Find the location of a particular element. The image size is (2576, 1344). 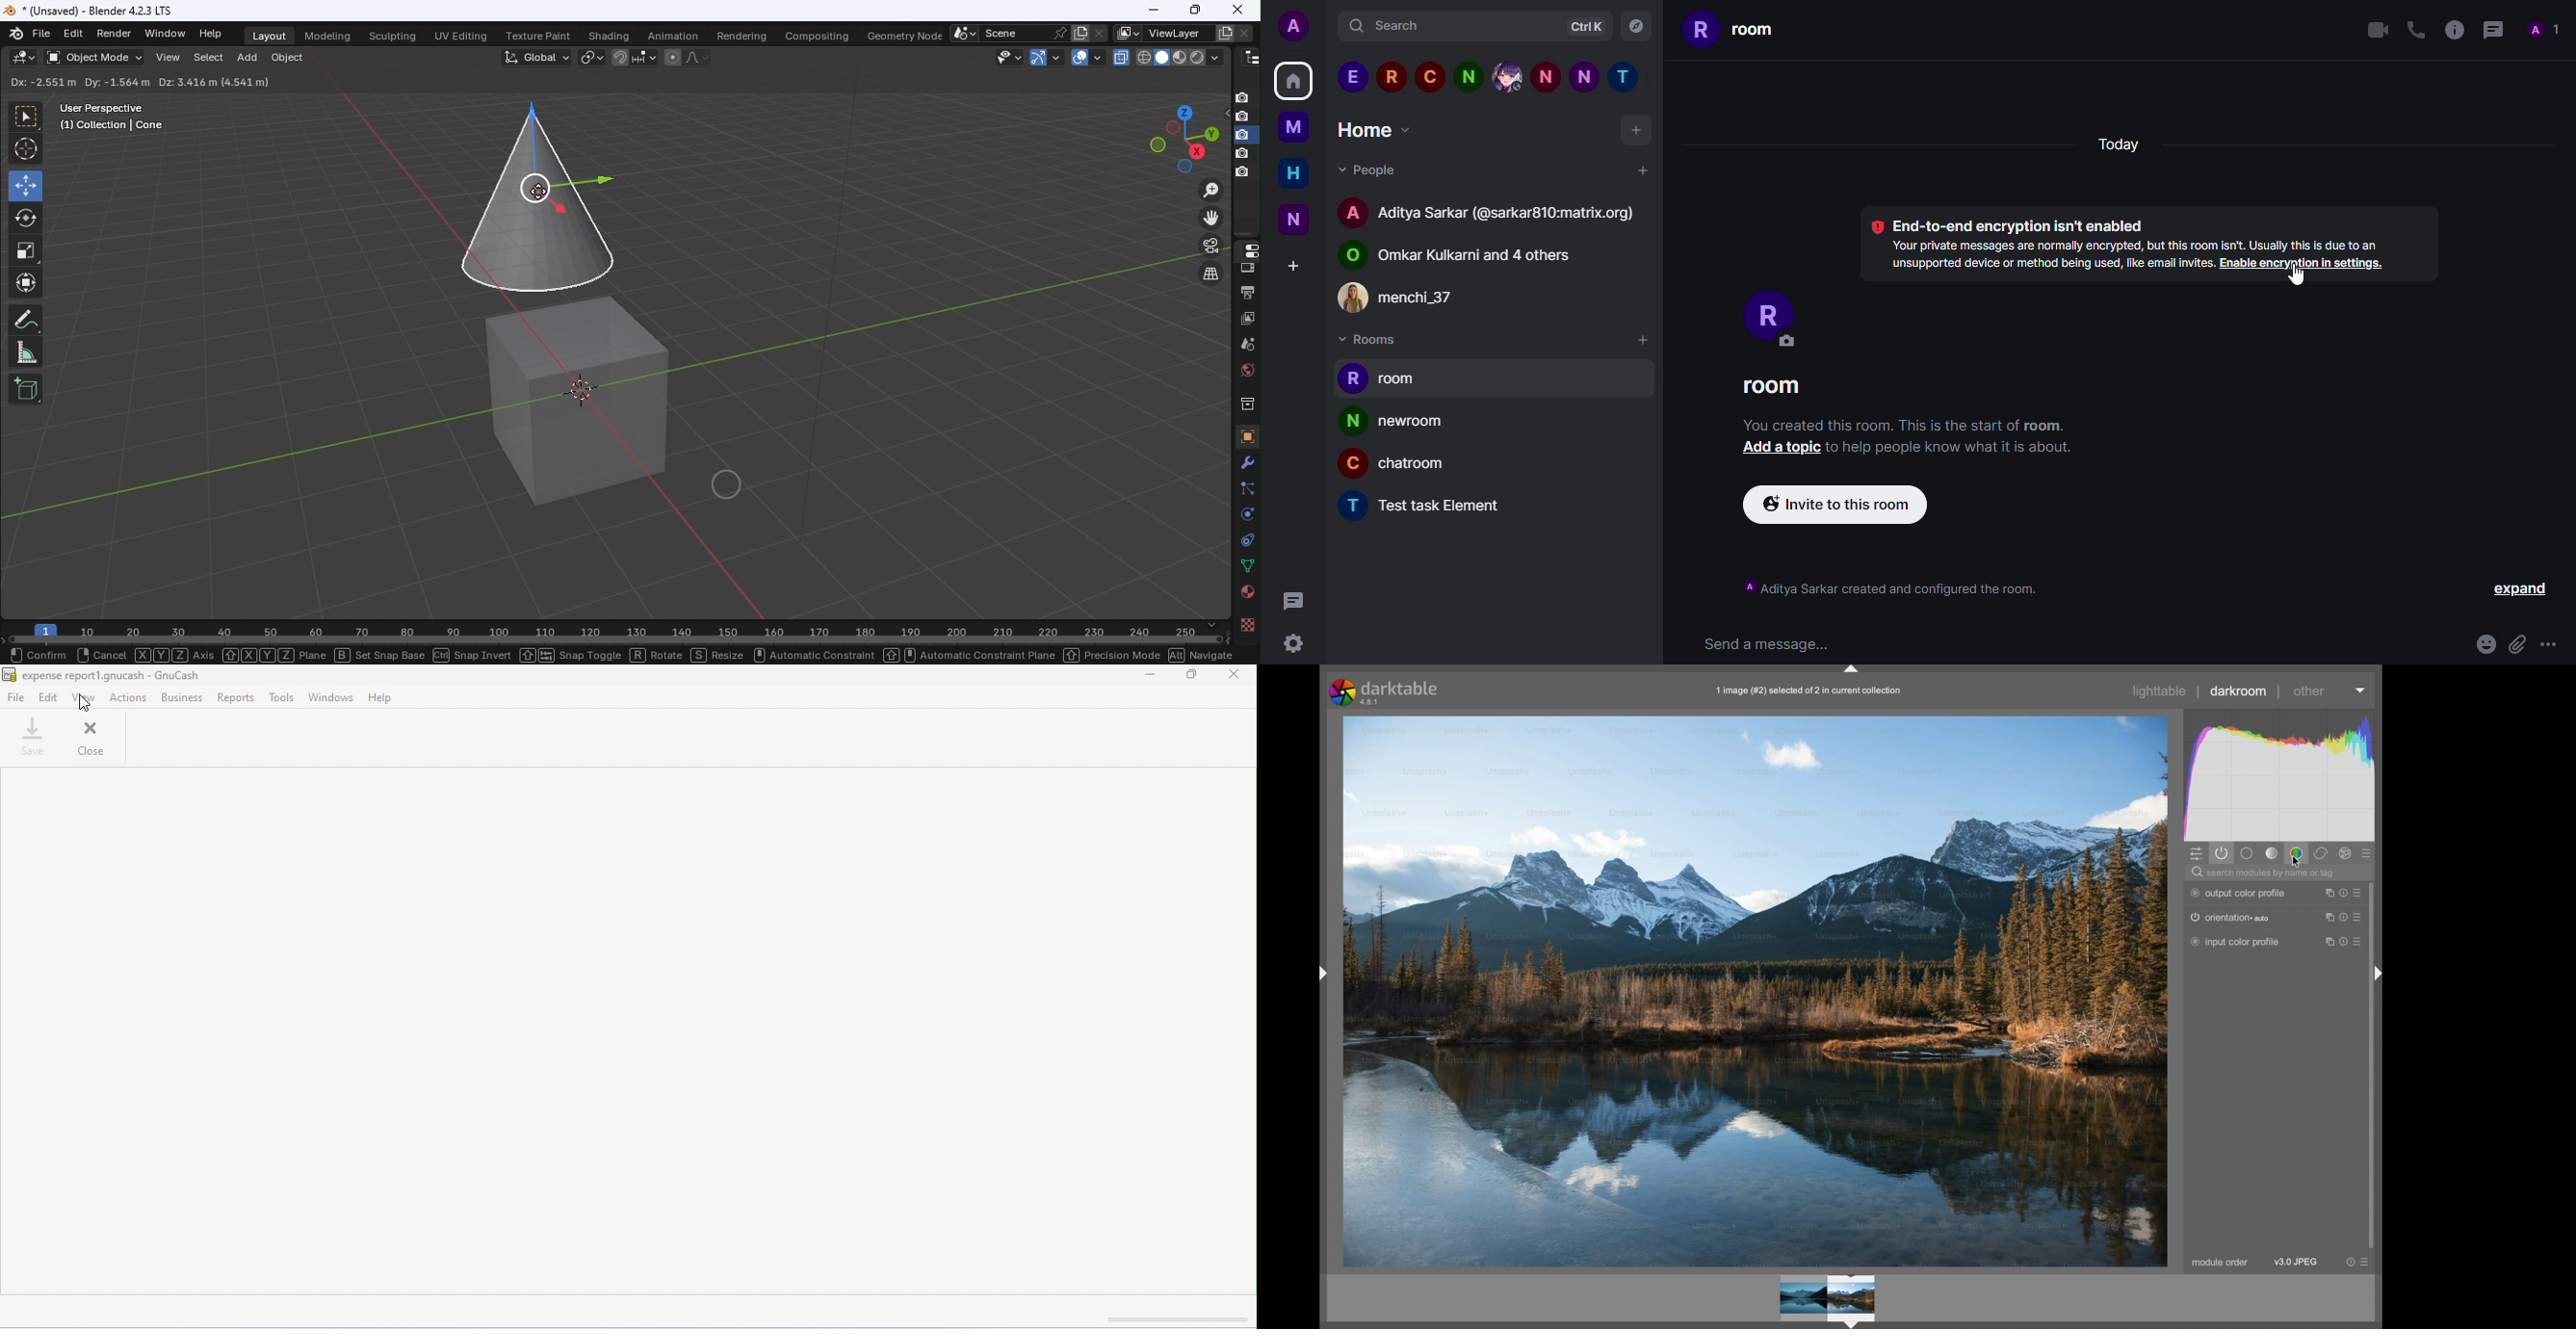

invite button is located at coordinates (1834, 504).